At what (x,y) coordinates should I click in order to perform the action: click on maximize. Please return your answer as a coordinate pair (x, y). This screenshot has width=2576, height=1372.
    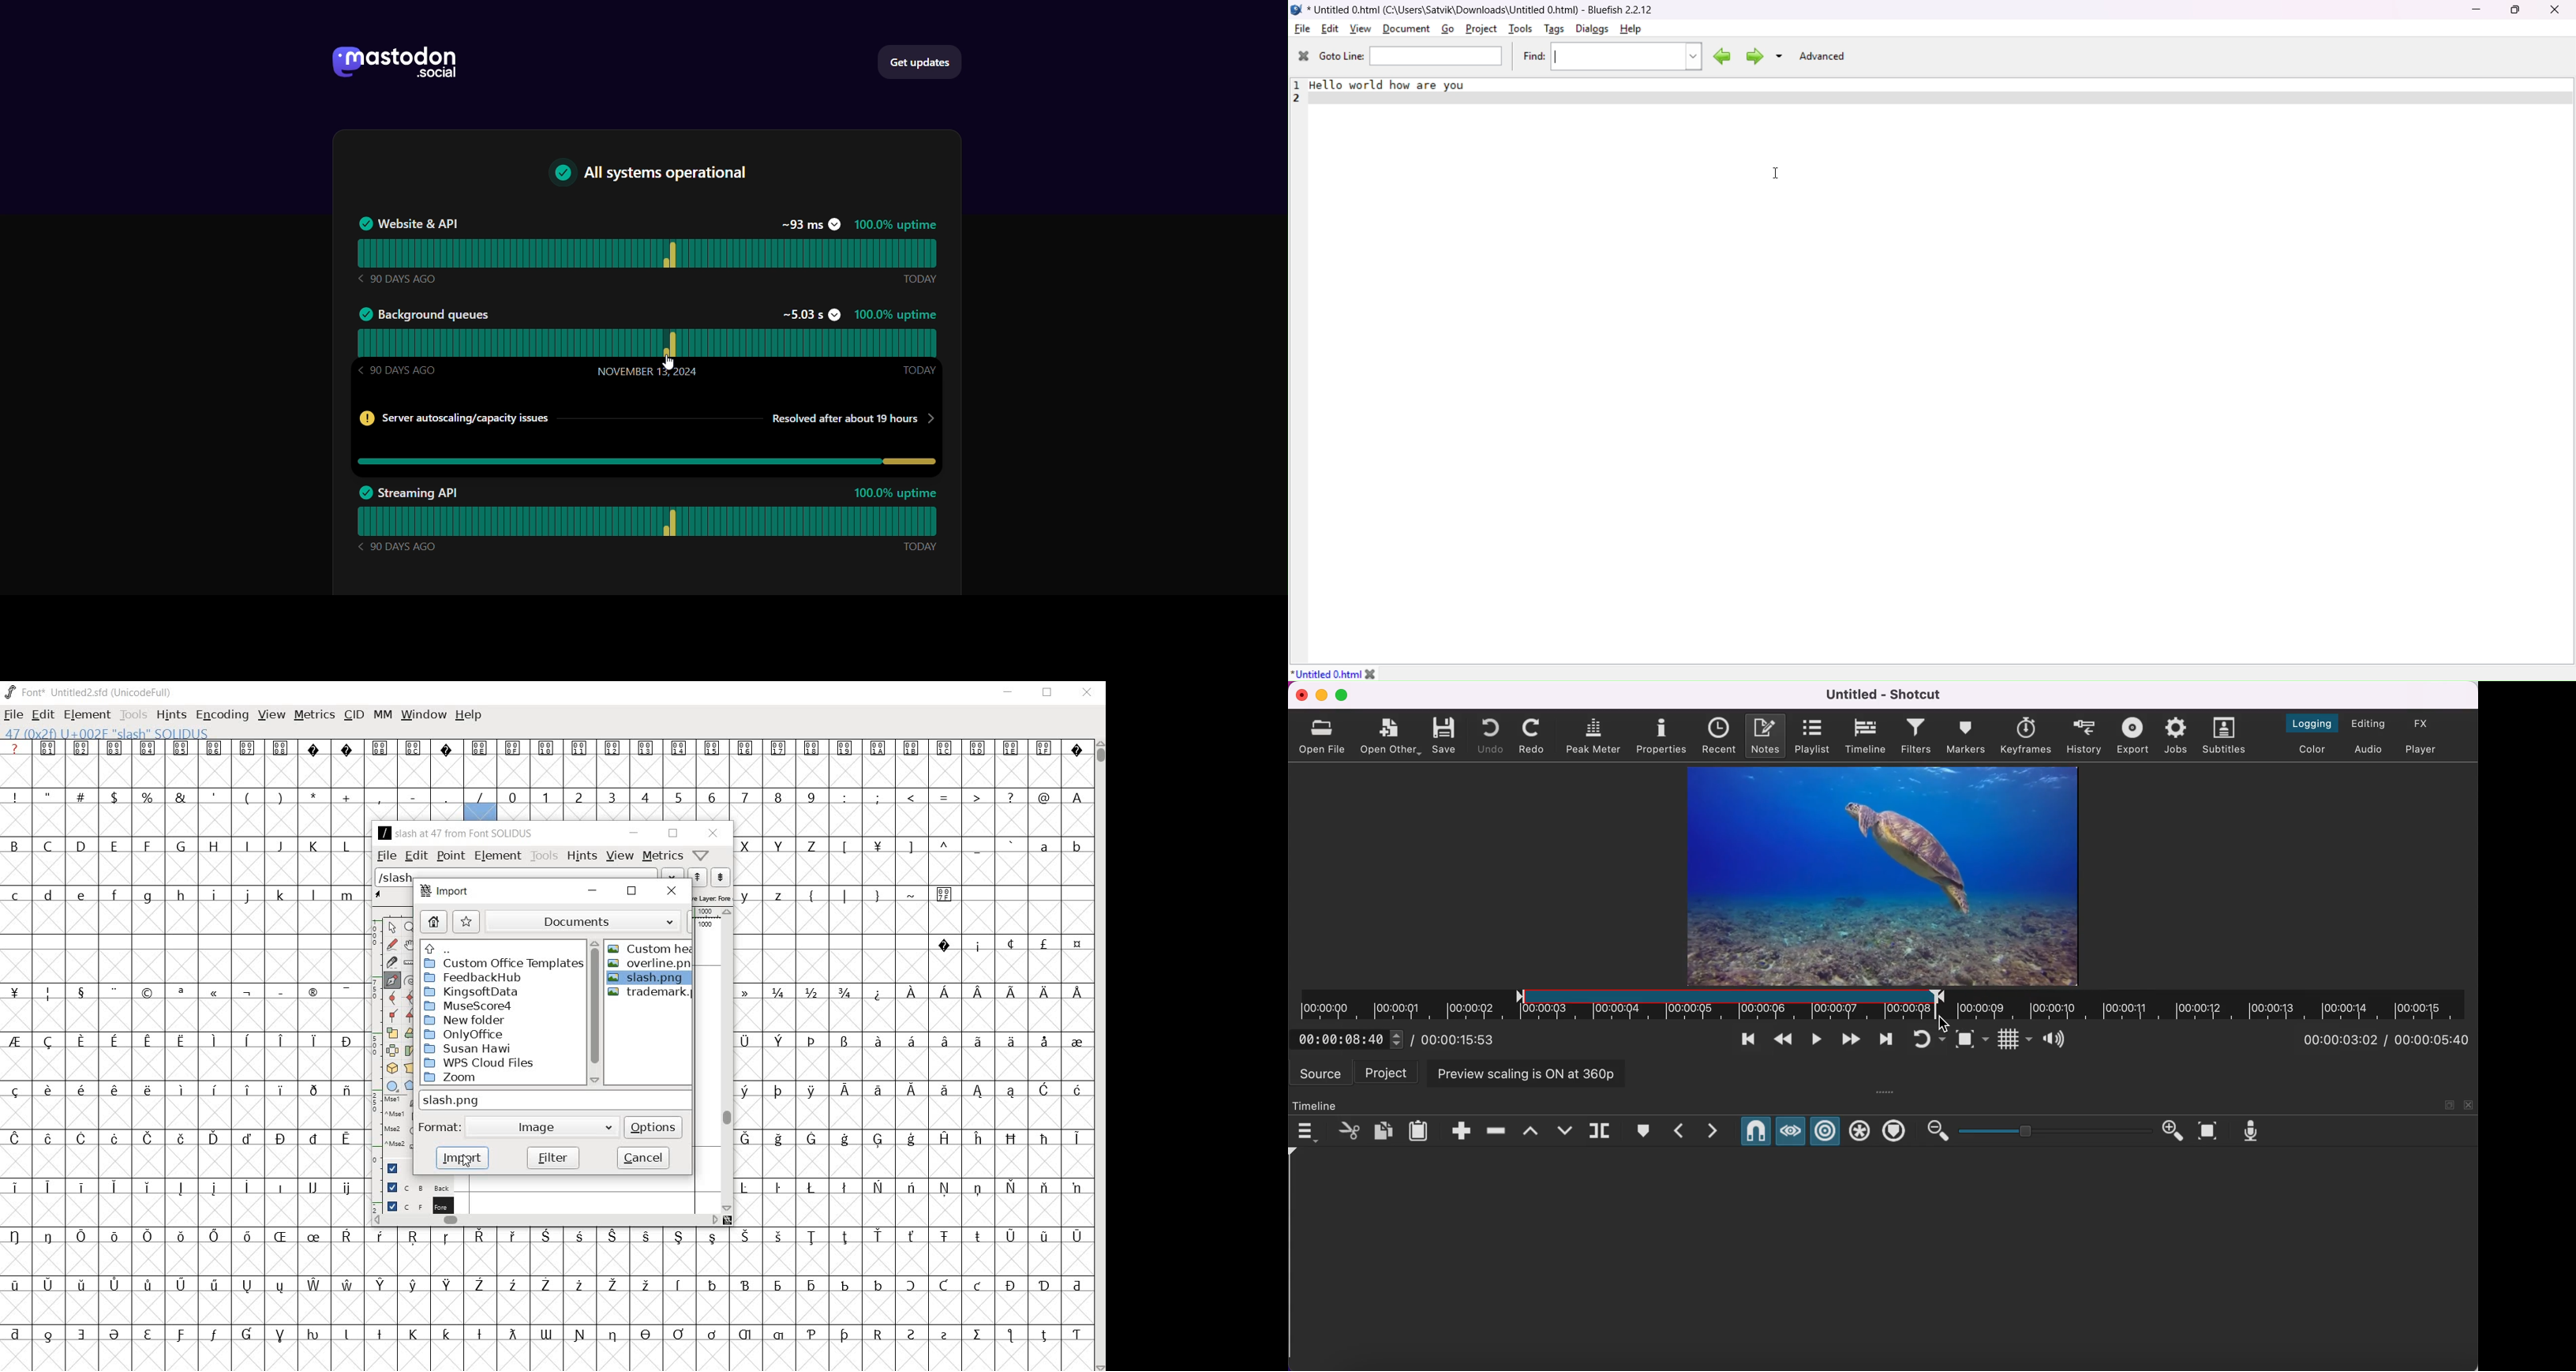
    Looking at the image, I should click on (2450, 1104).